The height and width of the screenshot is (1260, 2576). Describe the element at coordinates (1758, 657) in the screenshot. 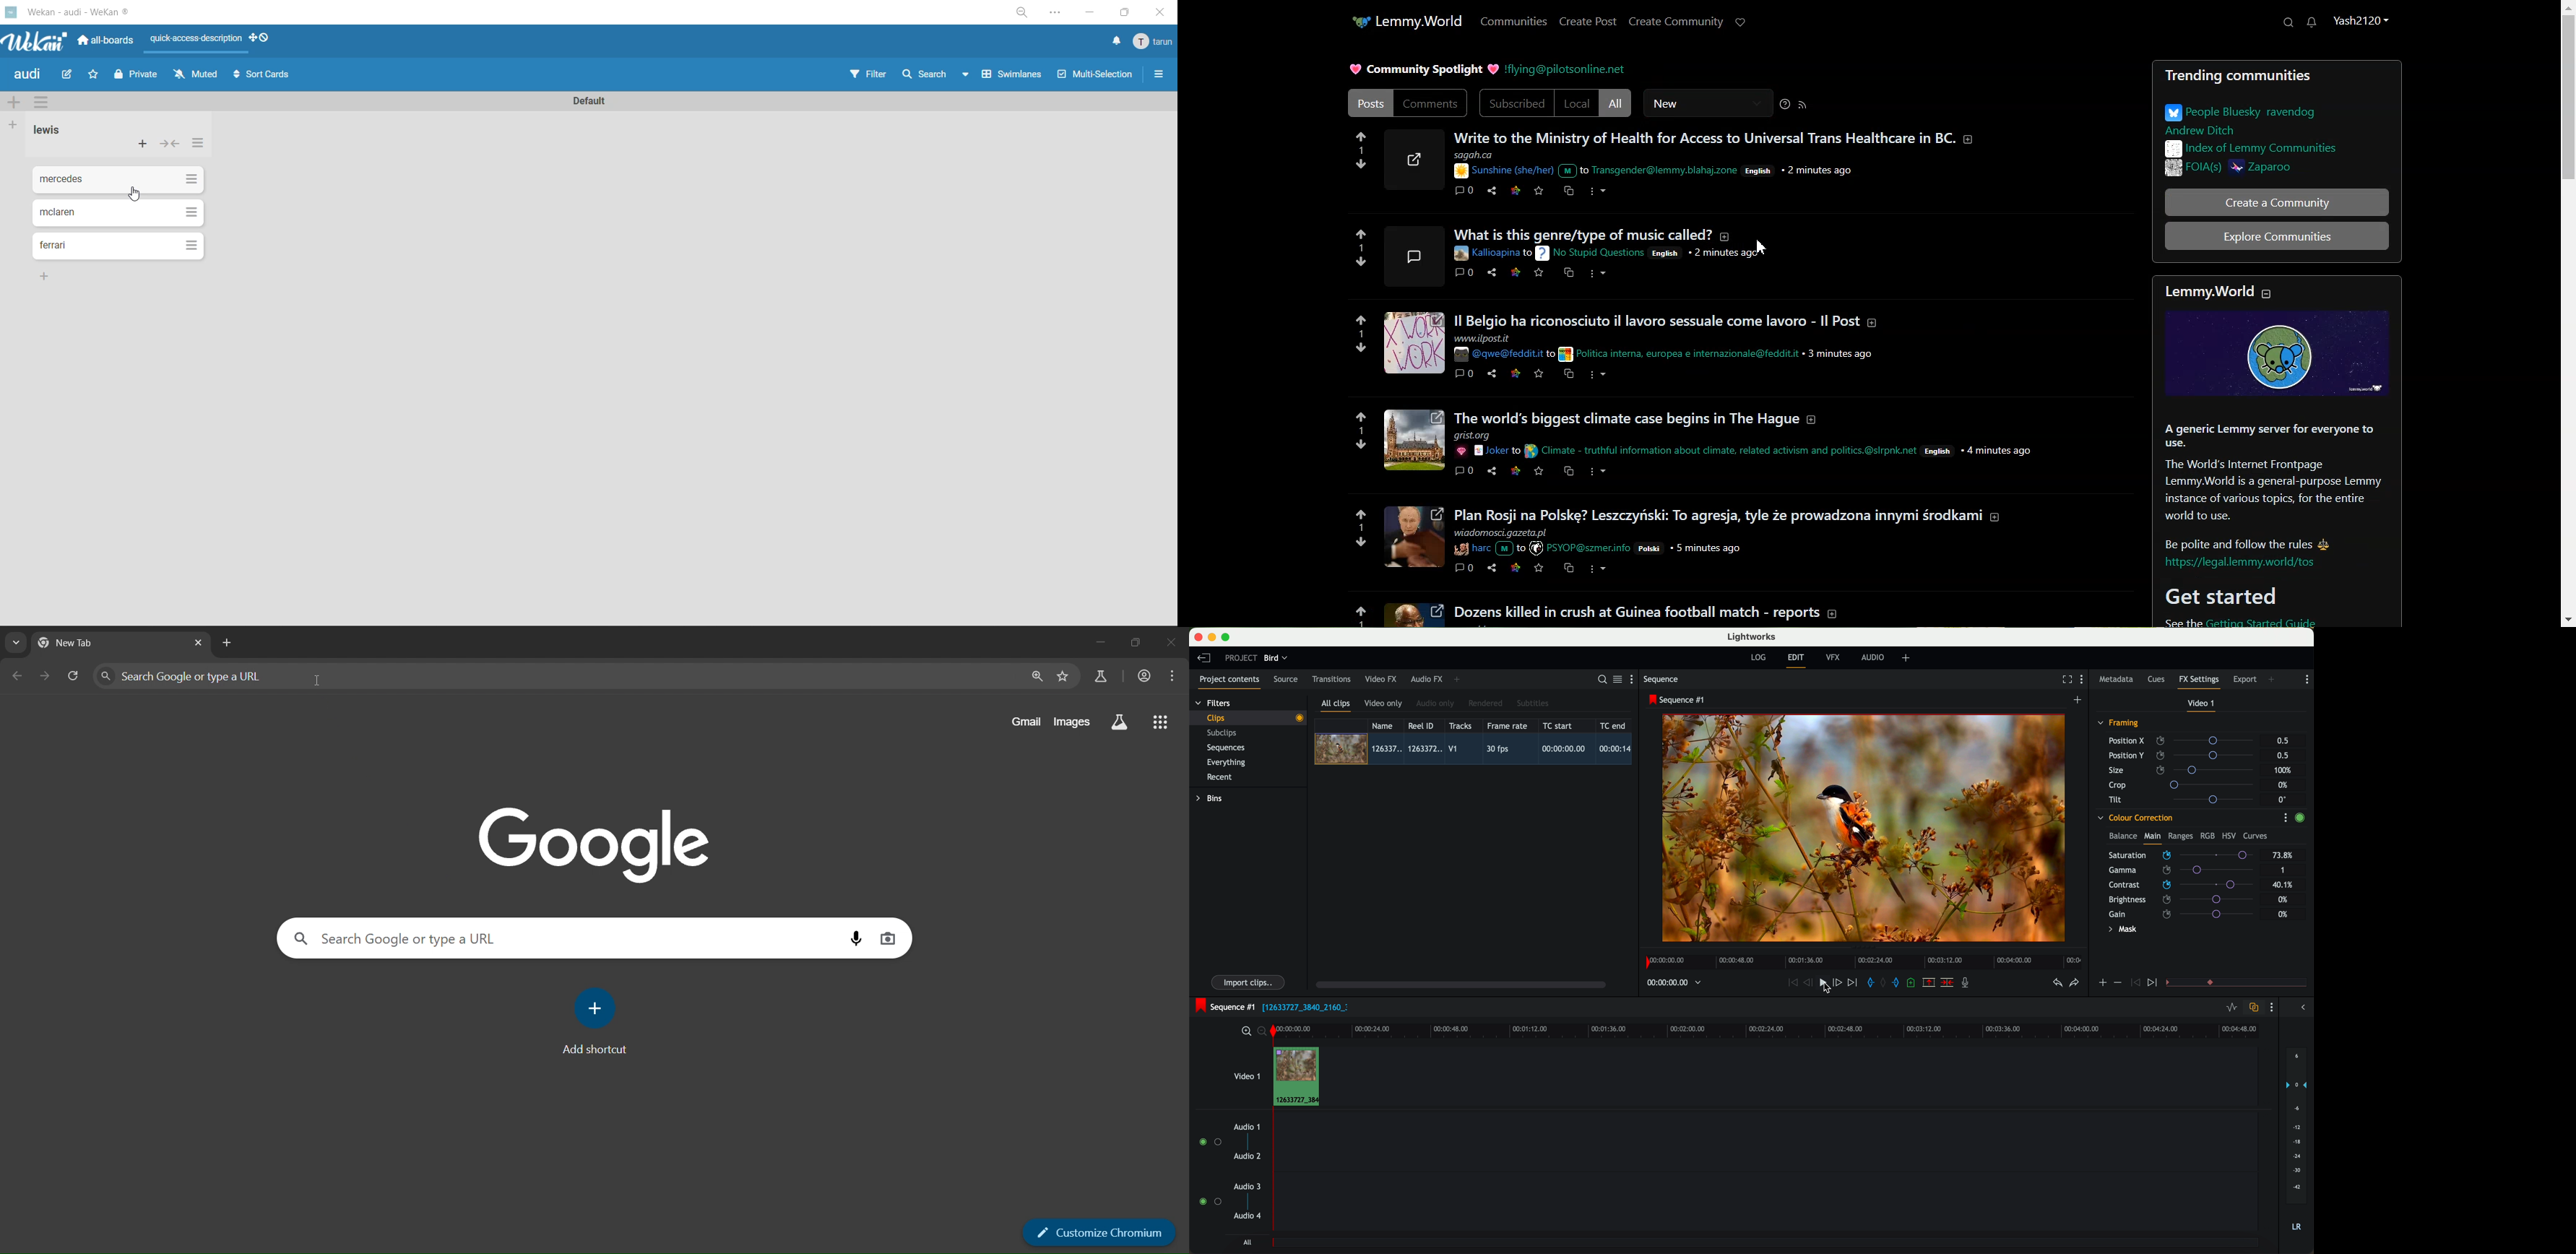

I see `log` at that location.